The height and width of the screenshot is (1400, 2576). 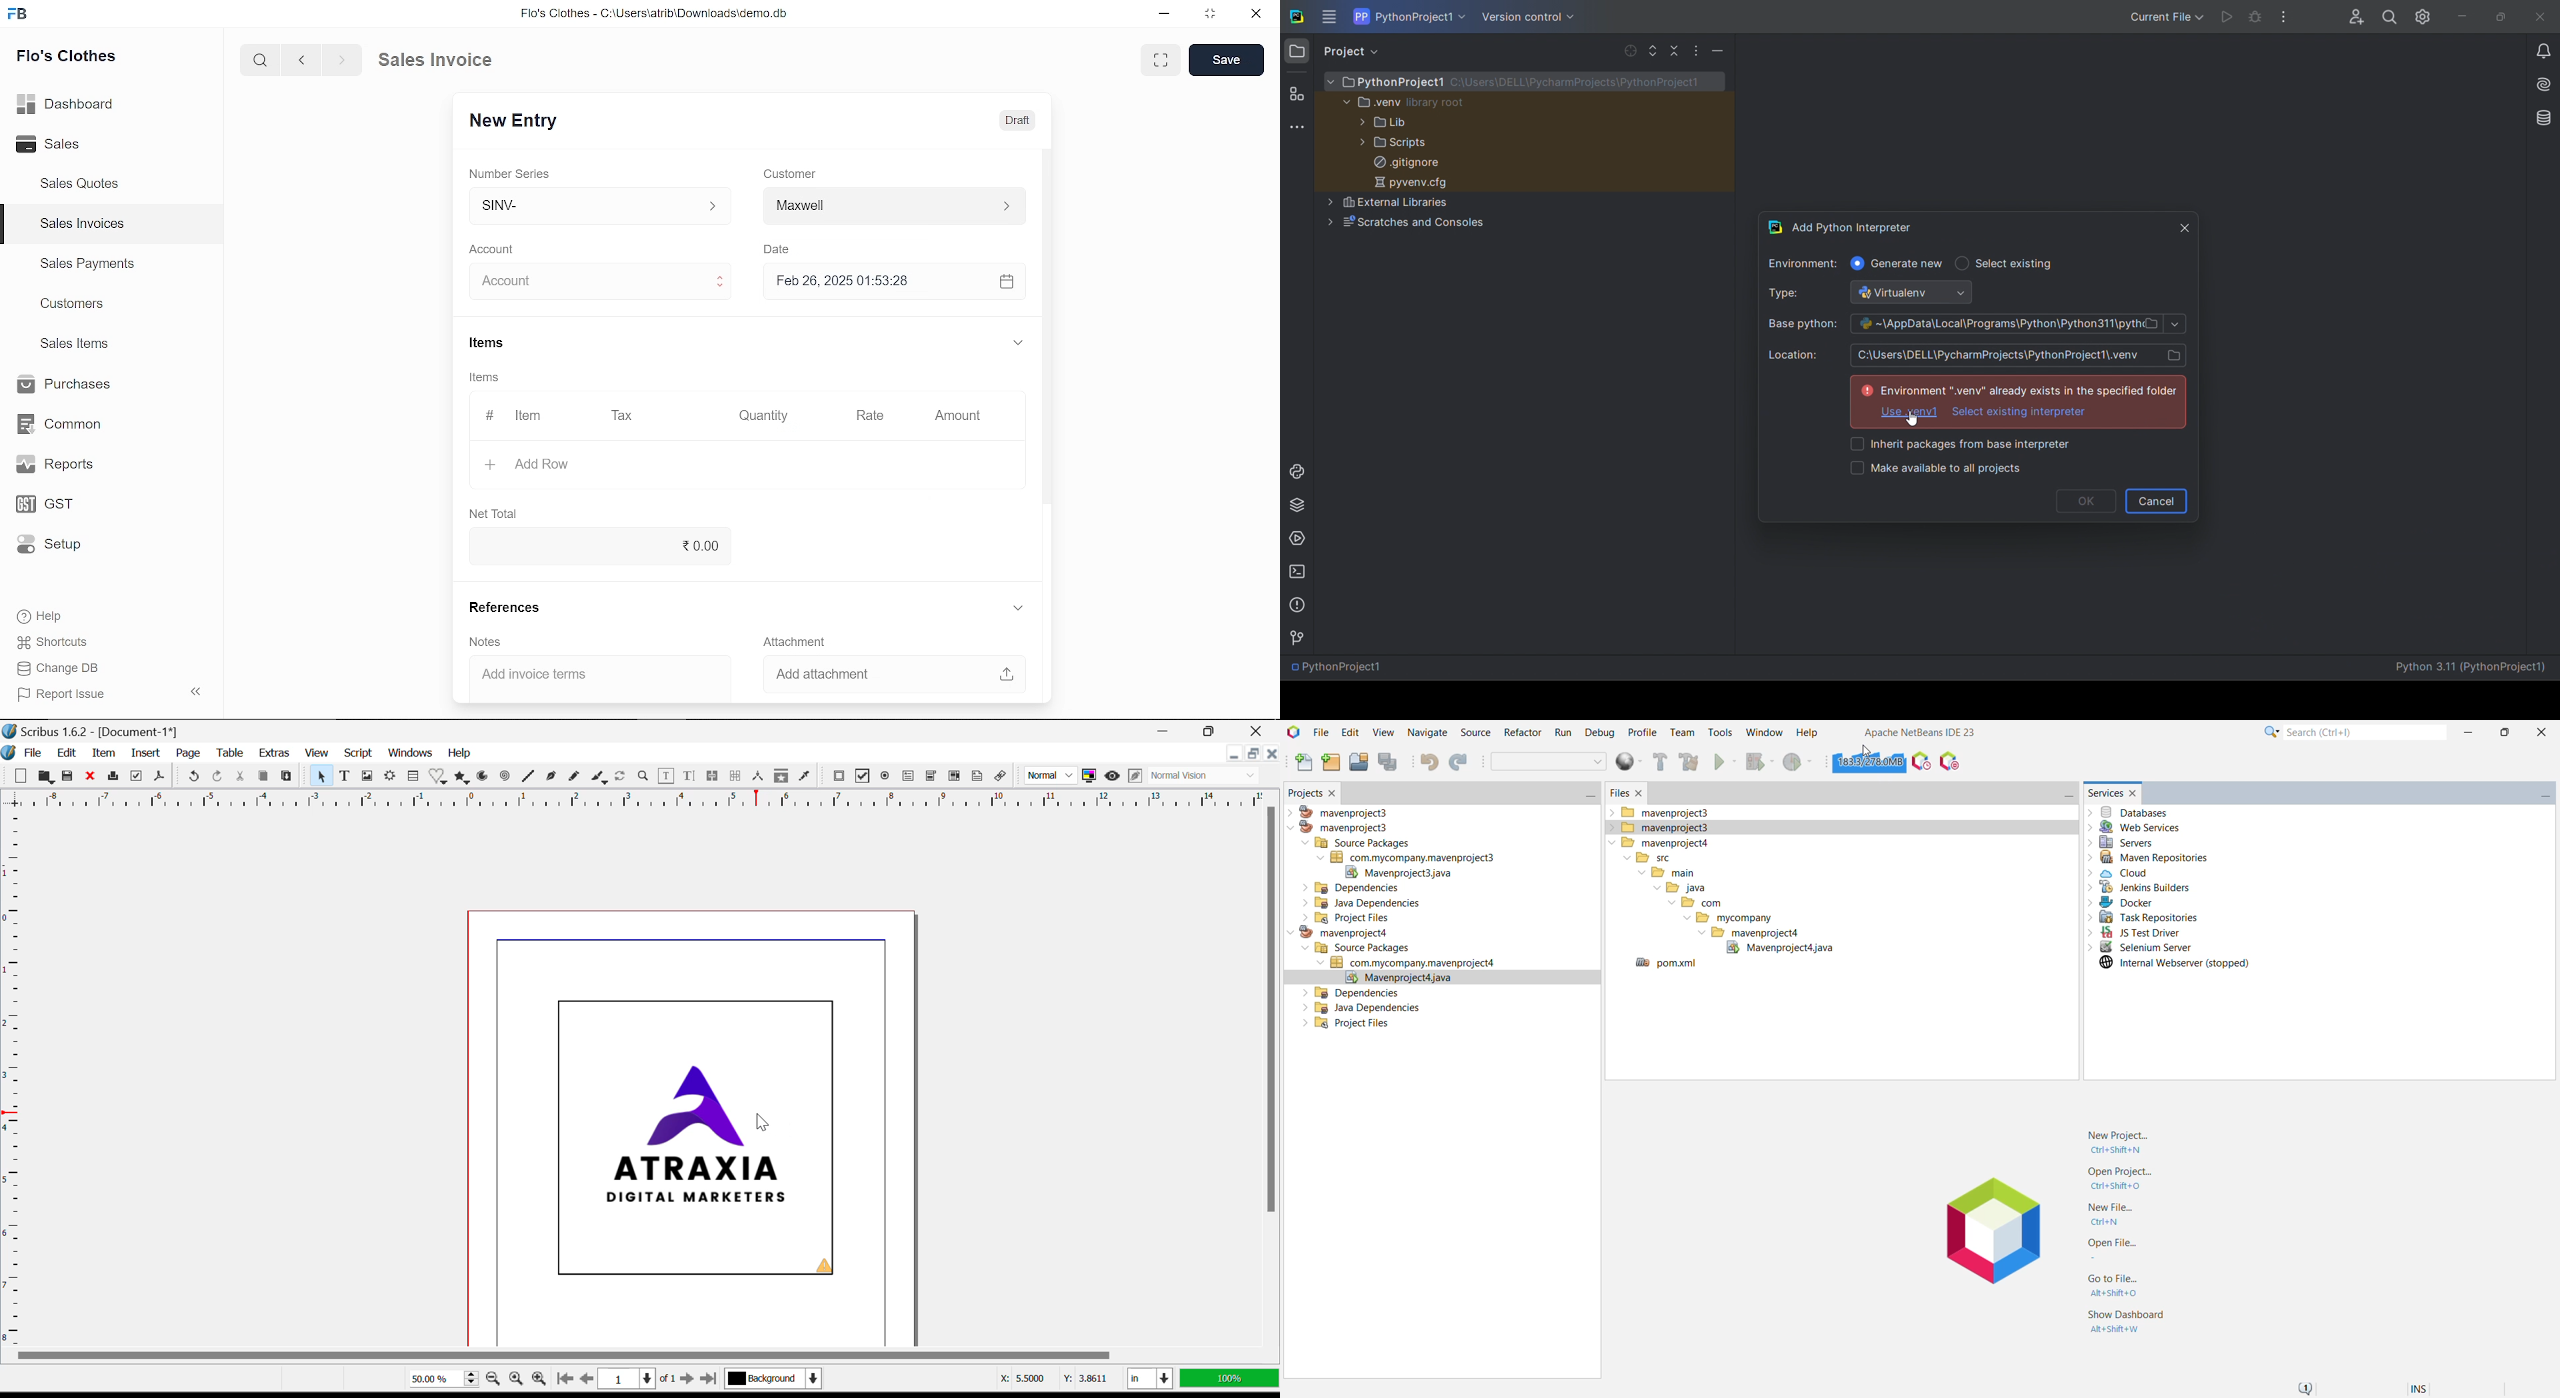 I want to click on mavenproject3, so click(x=1347, y=828).